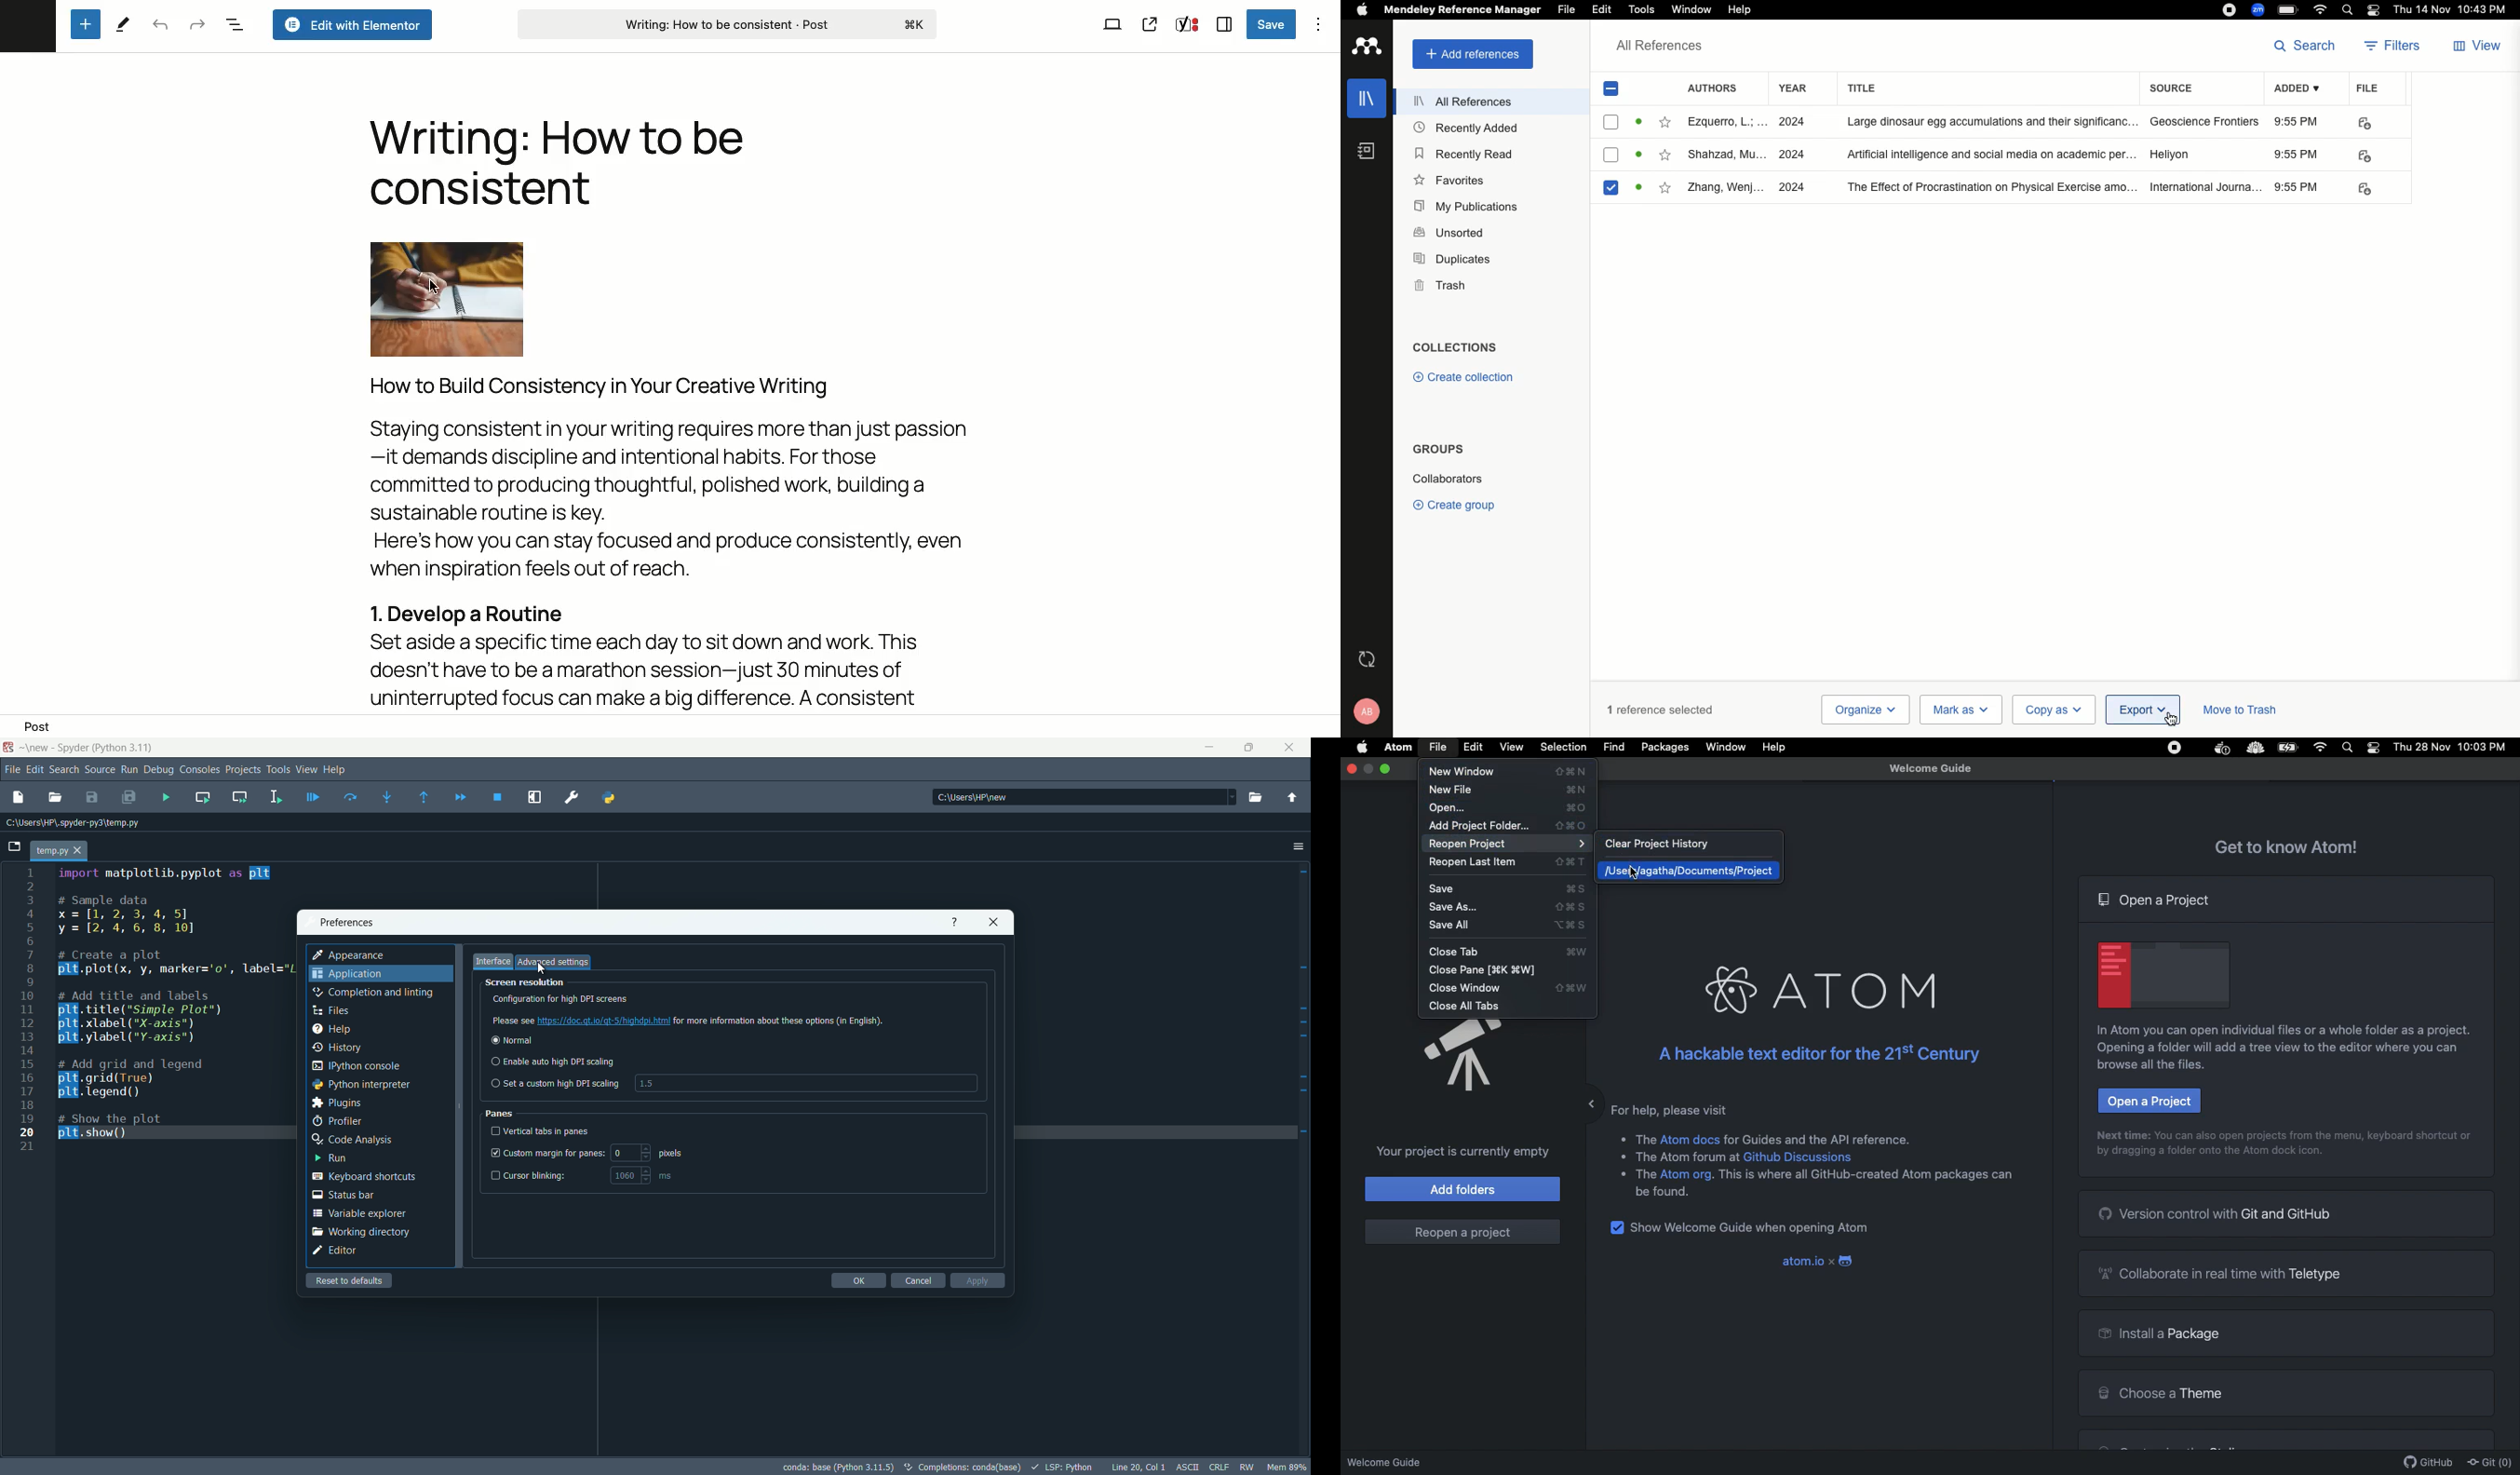 This screenshot has height=1484, width=2520. What do you see at coordinates (1563, 747) in the screenshot?
I see `Selection` at bounding box center [1563, 747].